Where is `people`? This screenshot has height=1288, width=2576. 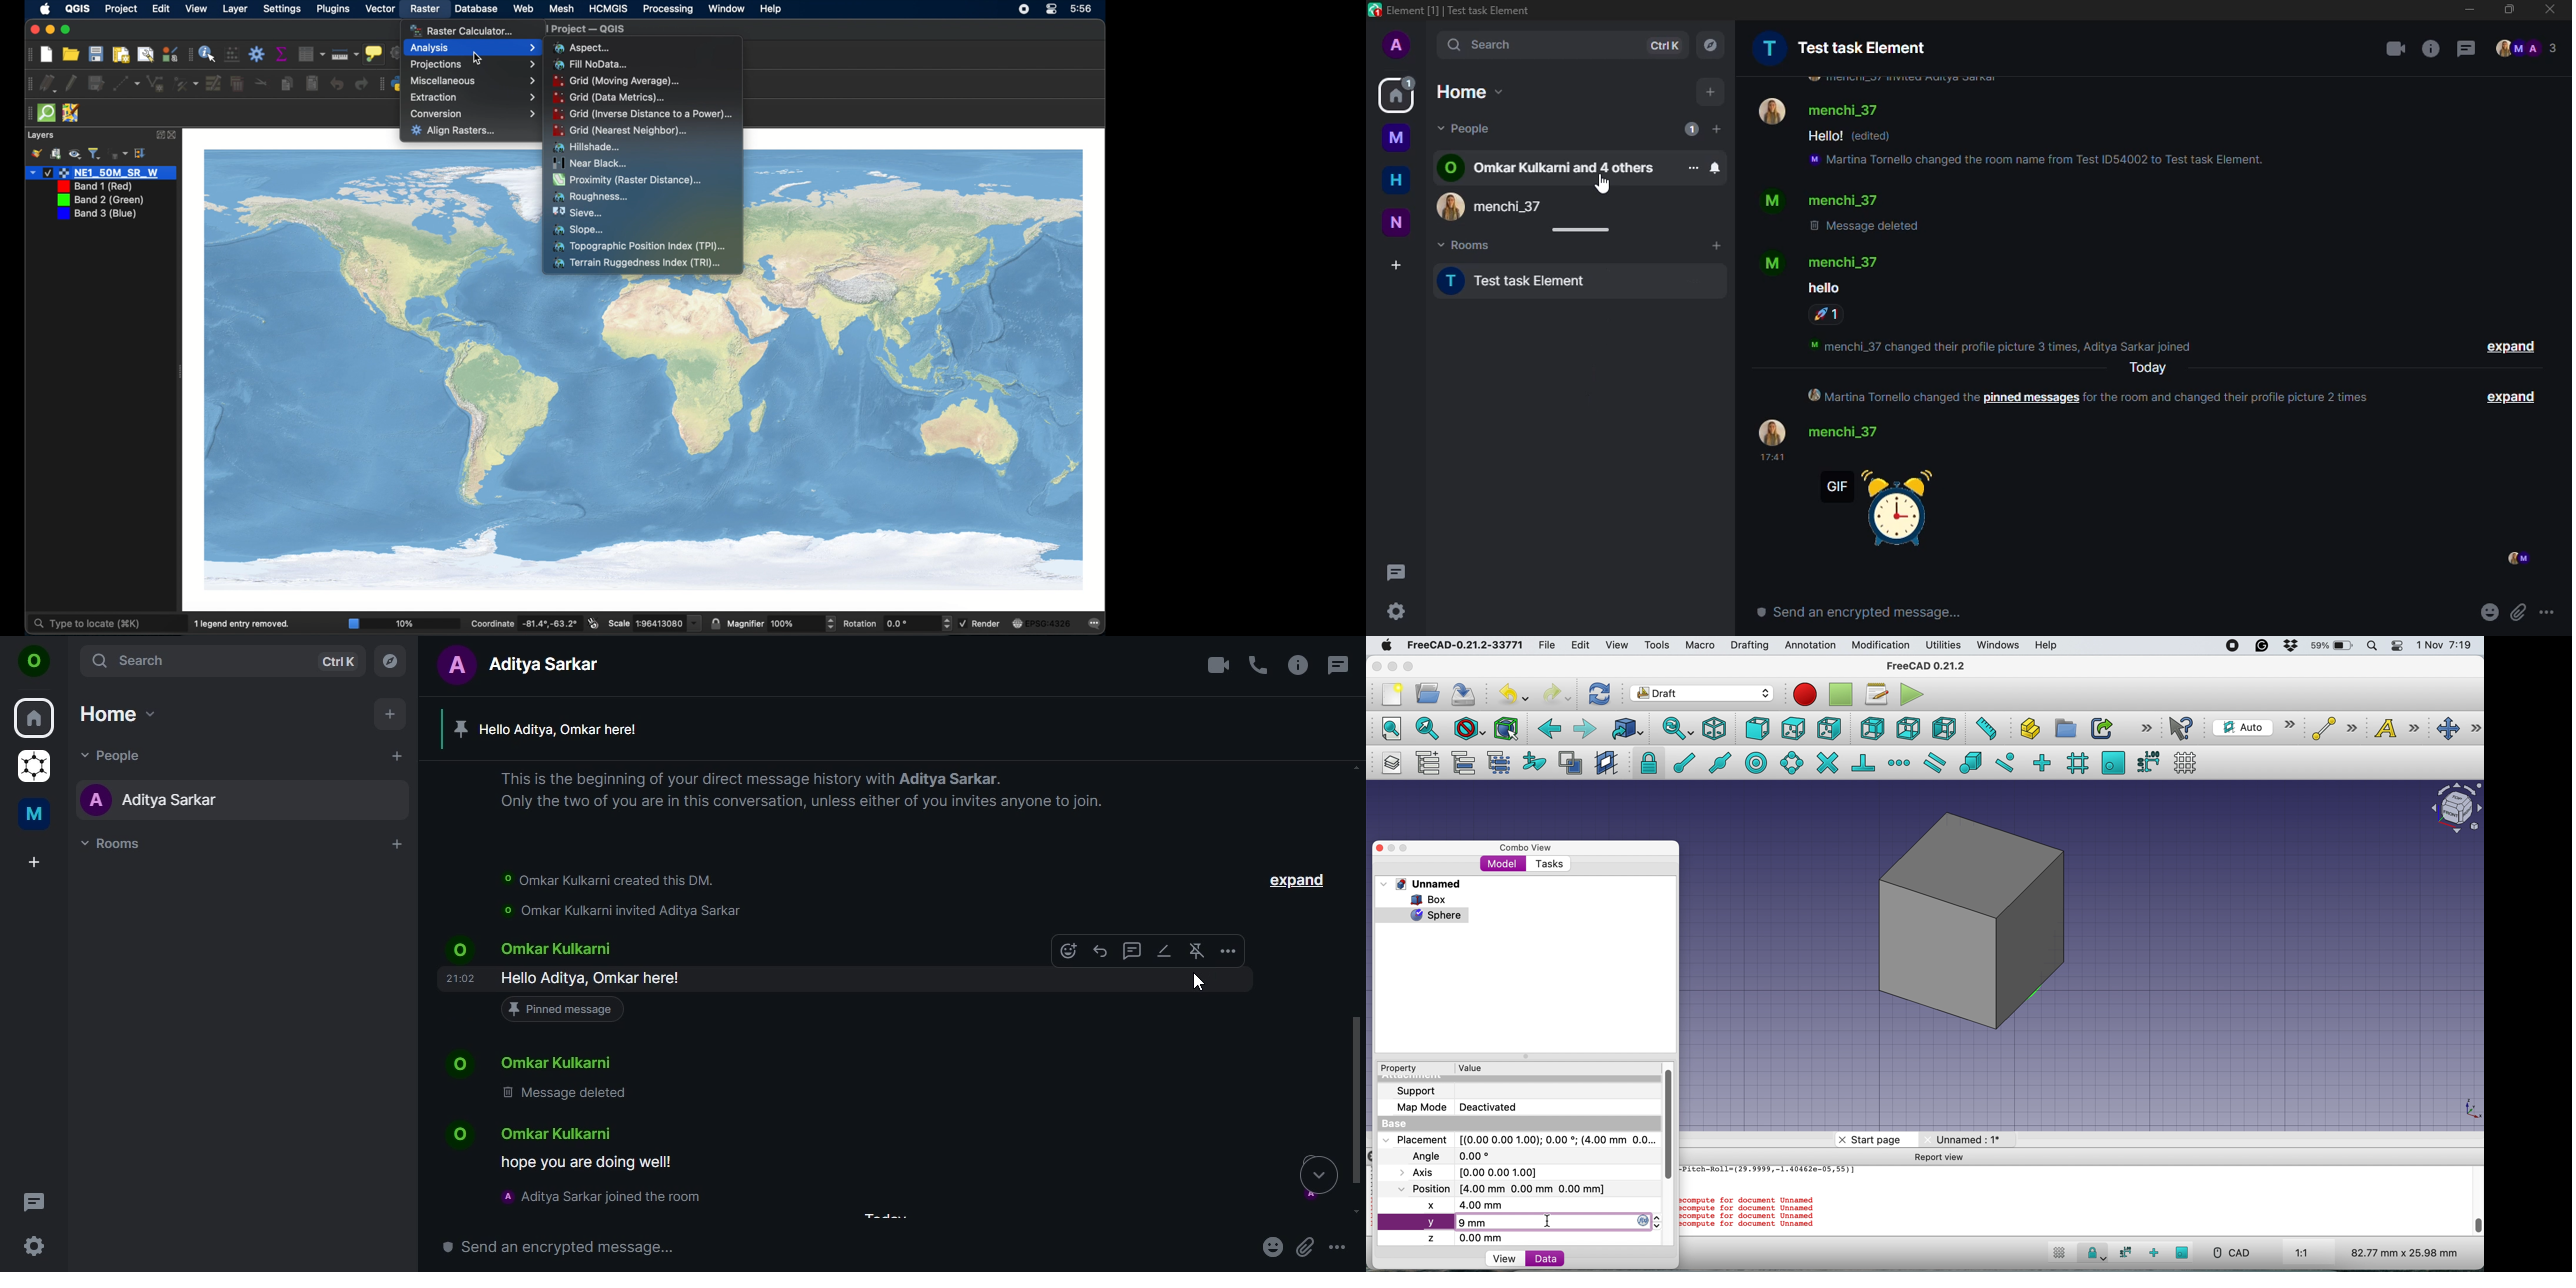
people is located at coordinates (2528, 48).